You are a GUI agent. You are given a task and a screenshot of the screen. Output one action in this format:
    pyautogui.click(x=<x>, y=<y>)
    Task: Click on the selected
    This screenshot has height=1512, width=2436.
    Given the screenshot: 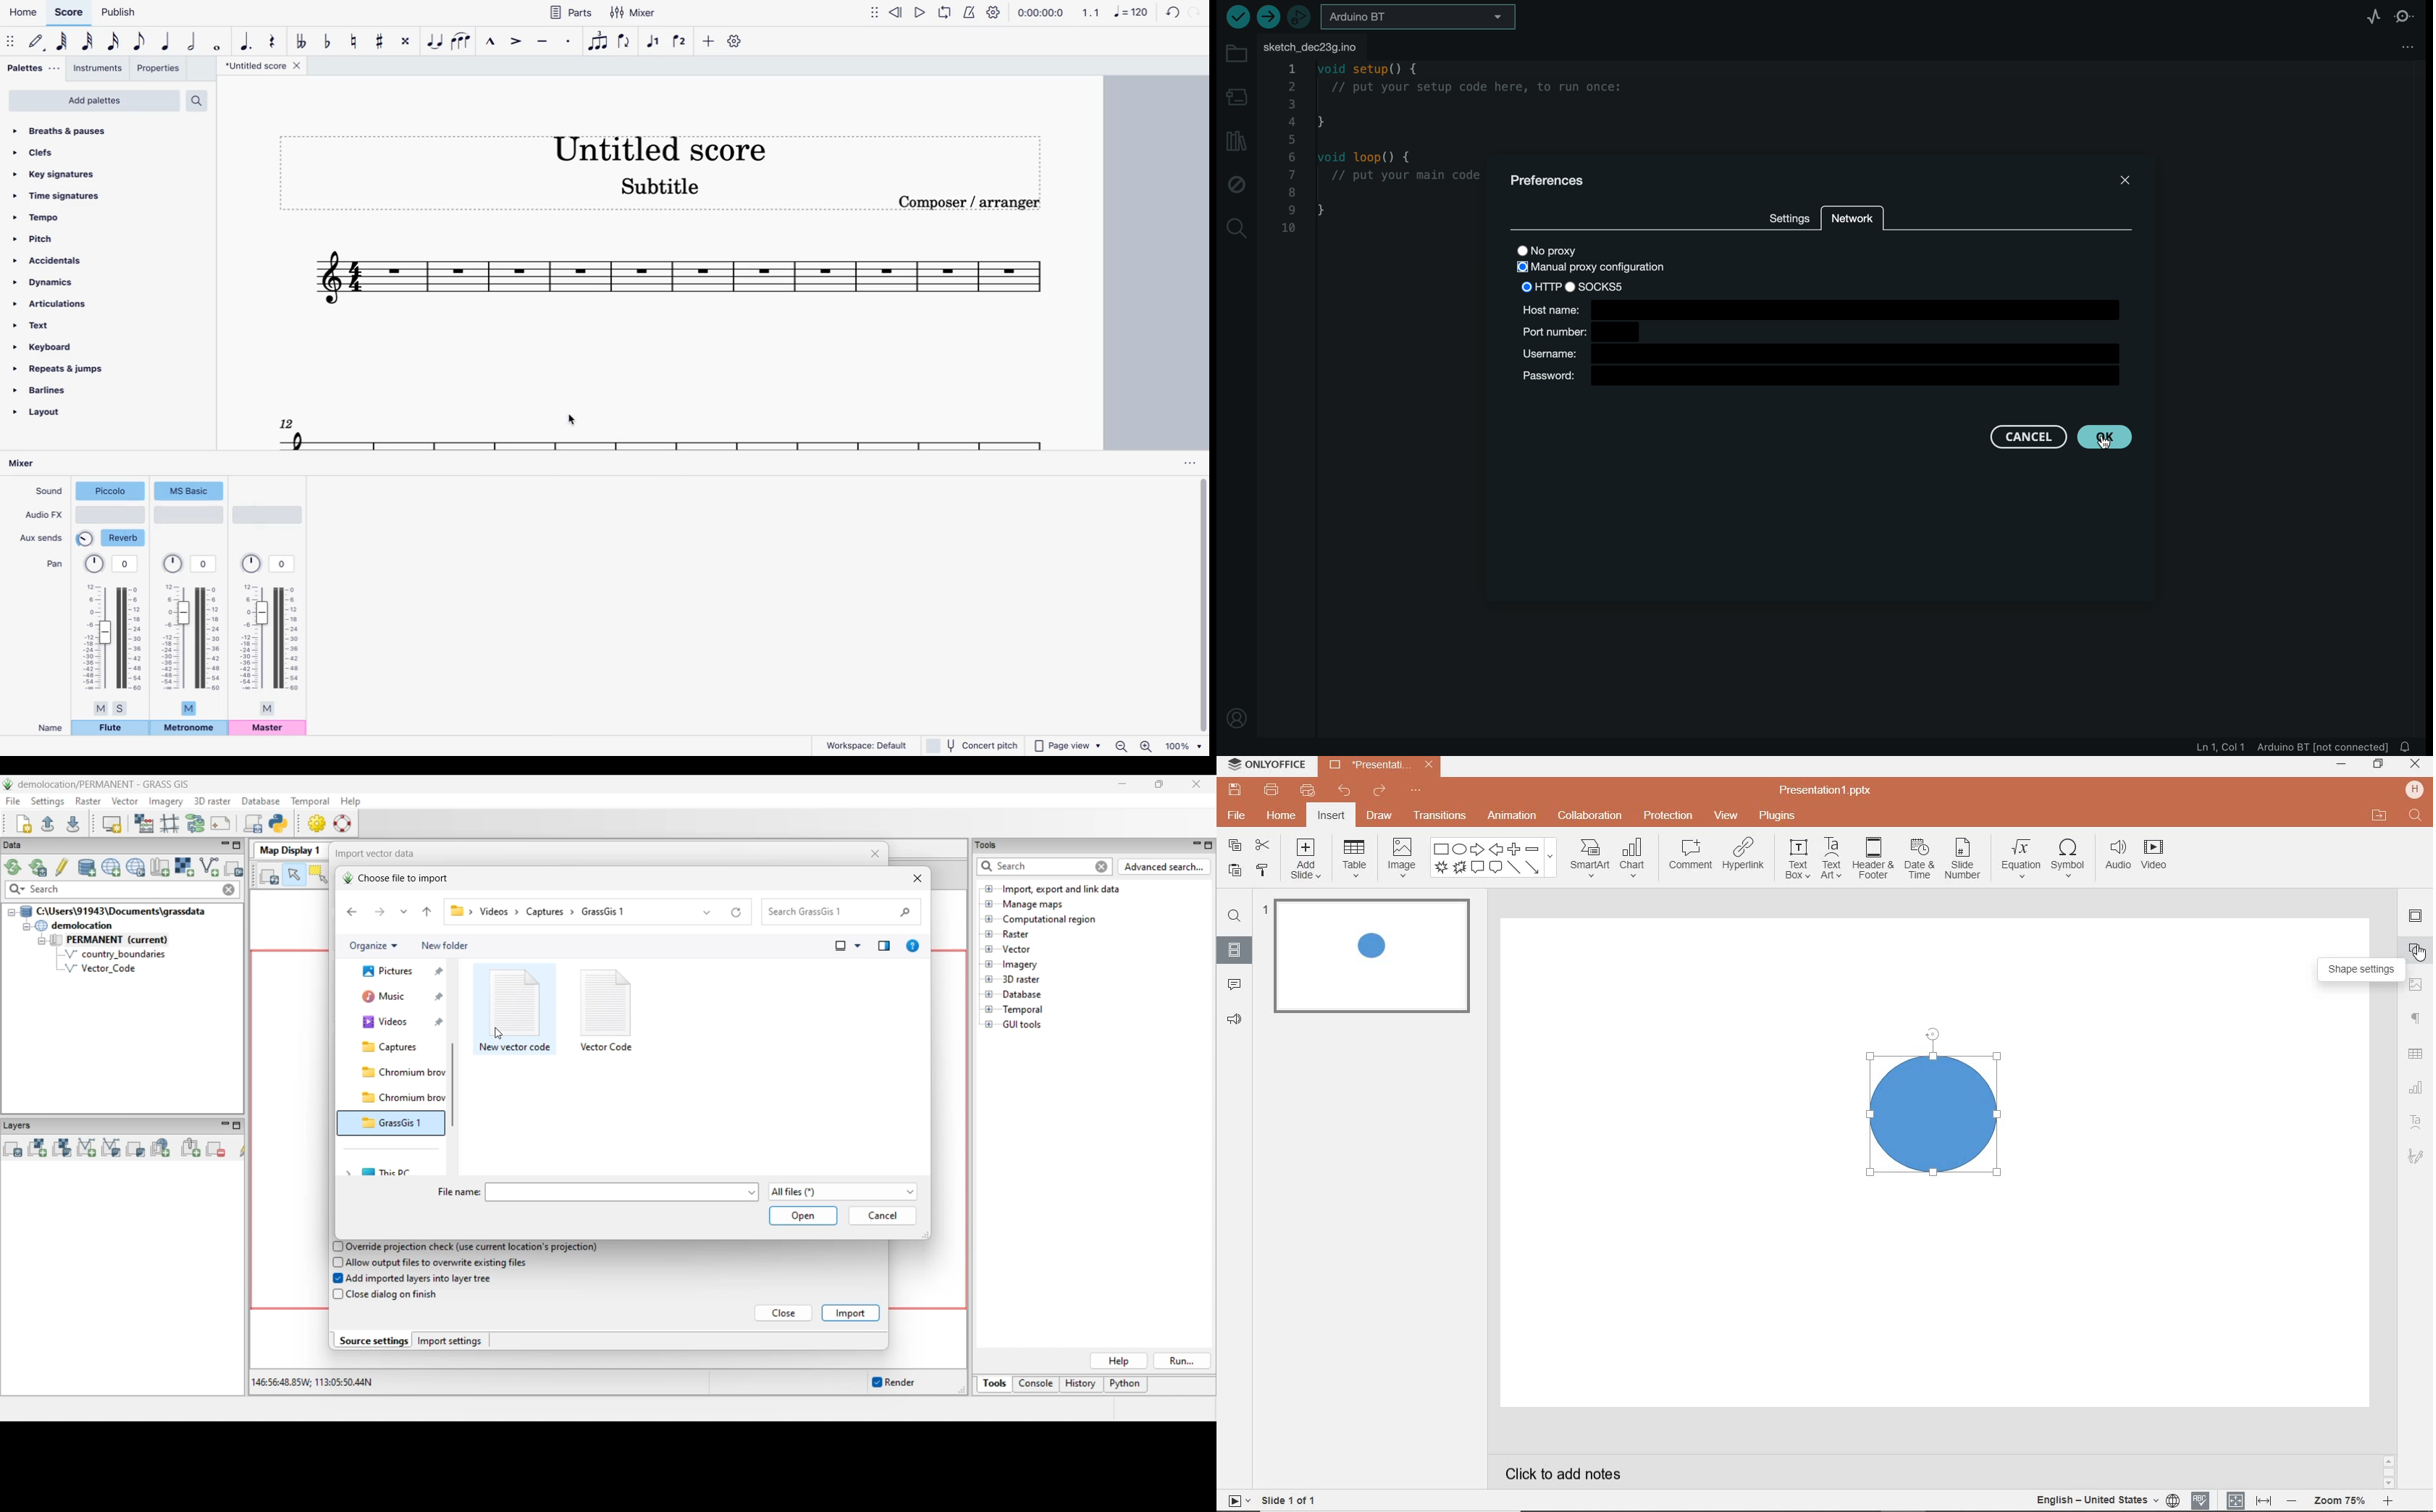 What is the action you would take?
    pyautogui.click(x=1594, y=268)
    